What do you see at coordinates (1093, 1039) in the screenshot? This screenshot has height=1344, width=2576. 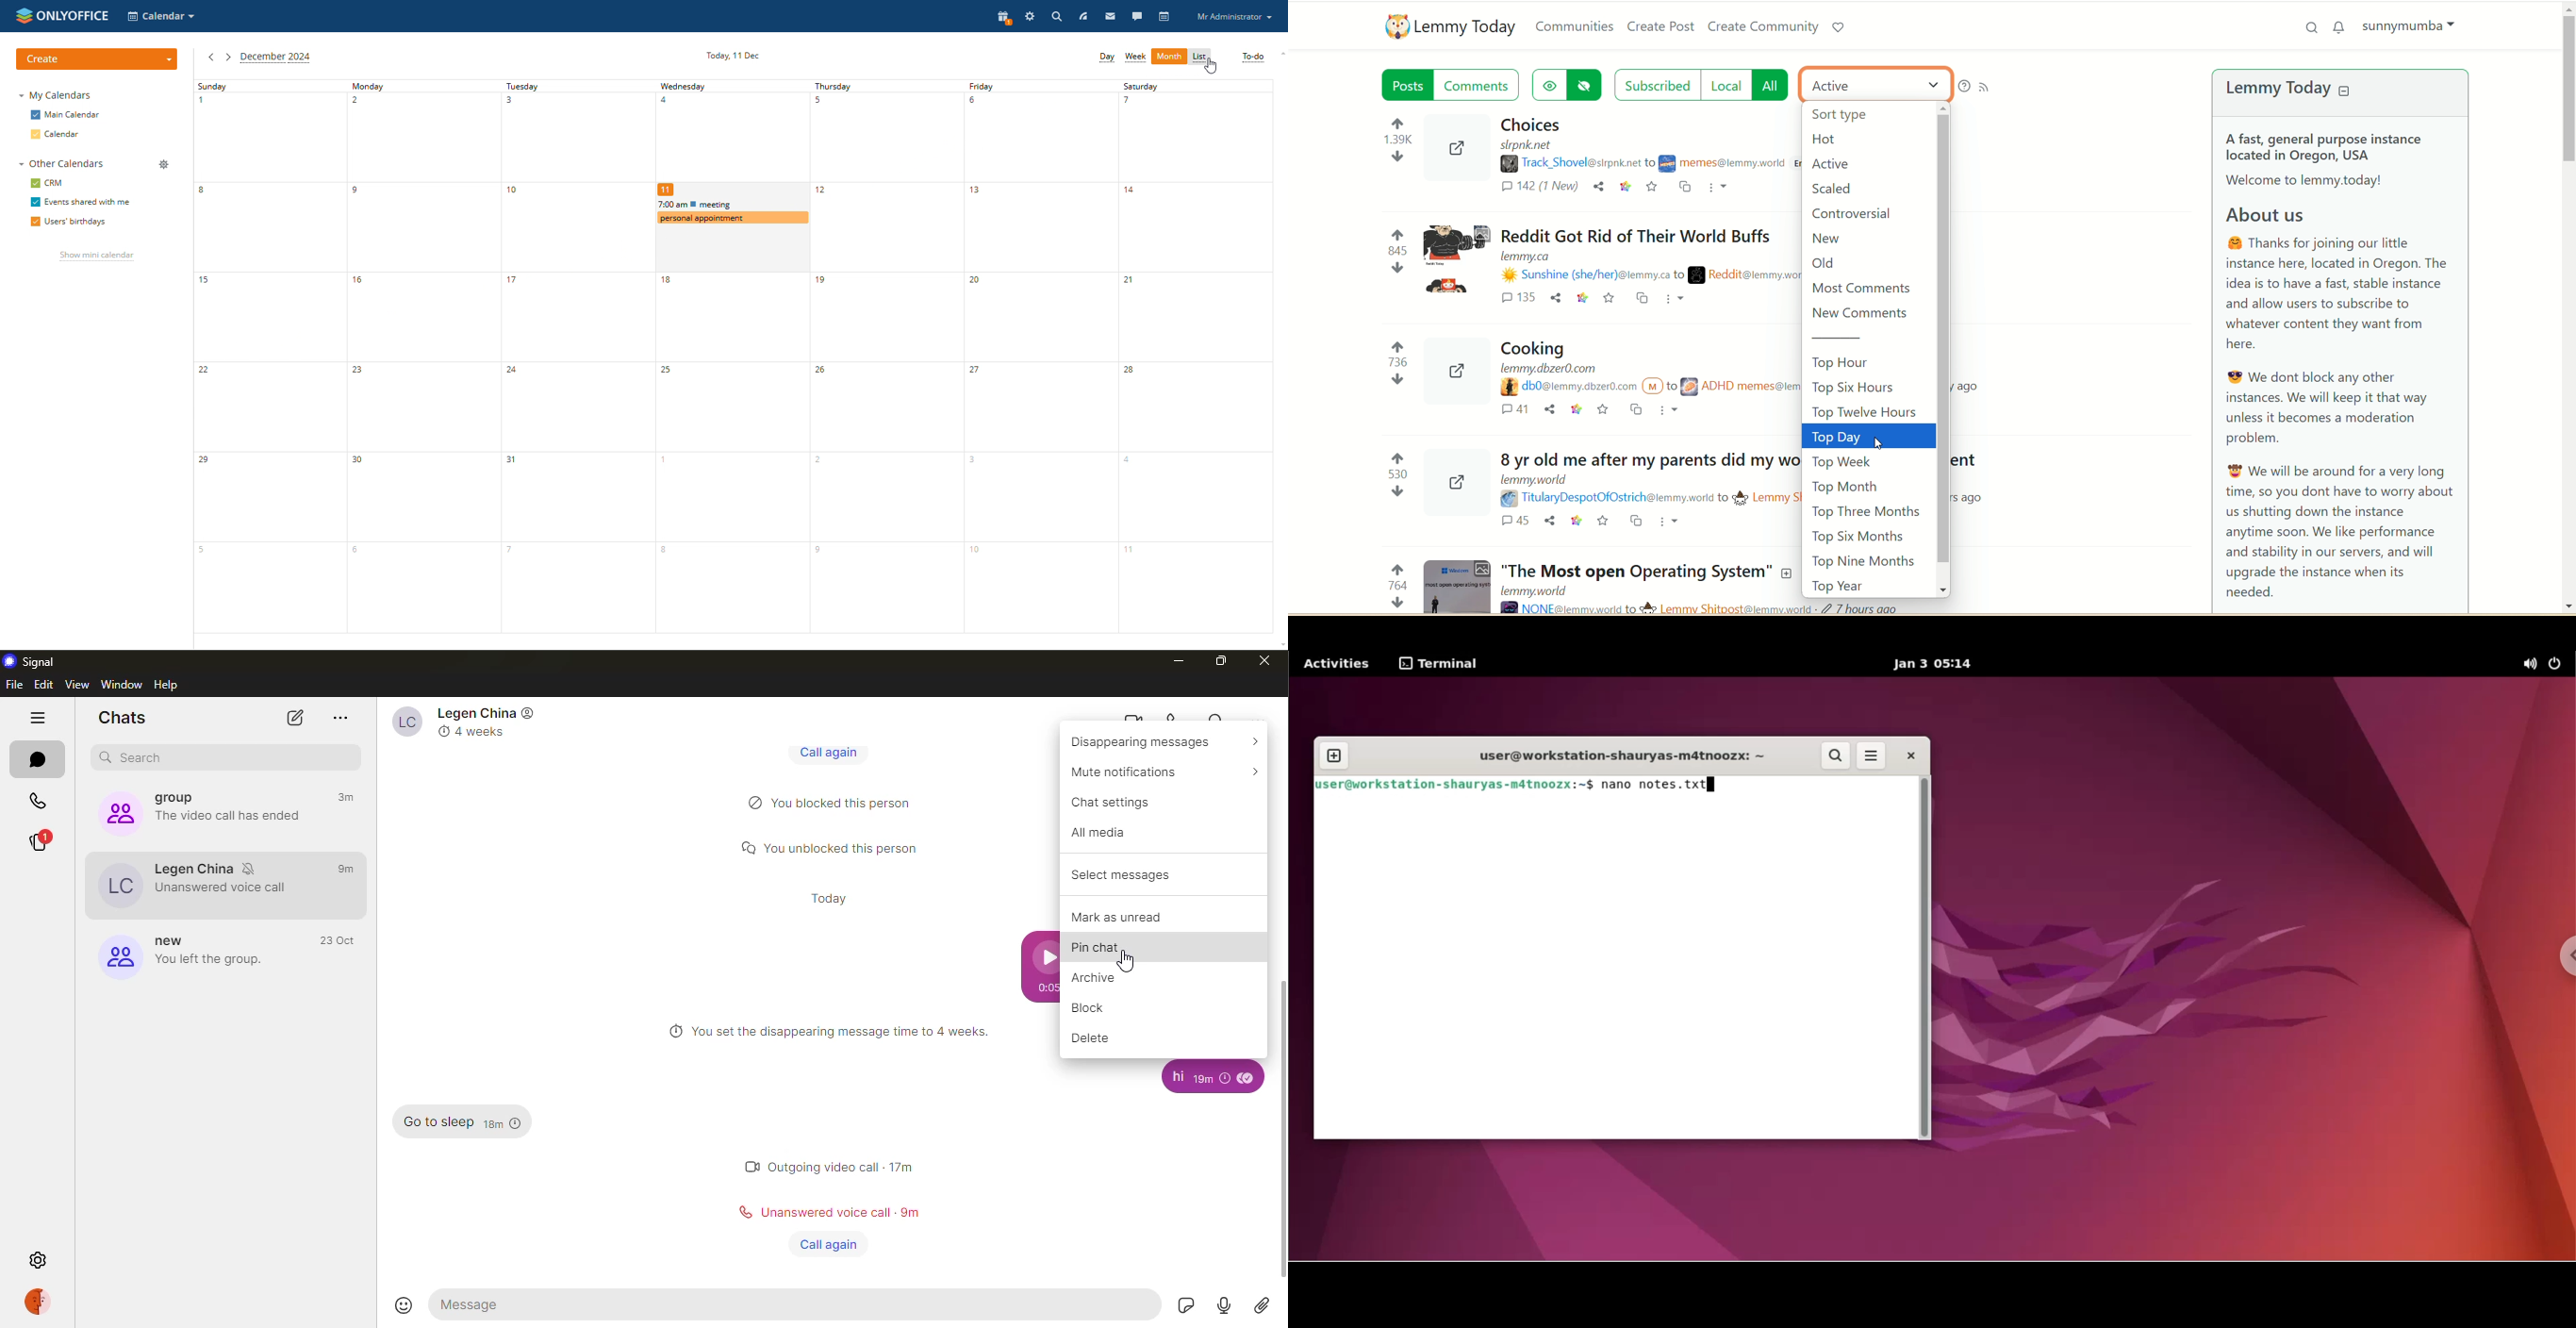 I see `delete` at bounding box center [1093, 1039].